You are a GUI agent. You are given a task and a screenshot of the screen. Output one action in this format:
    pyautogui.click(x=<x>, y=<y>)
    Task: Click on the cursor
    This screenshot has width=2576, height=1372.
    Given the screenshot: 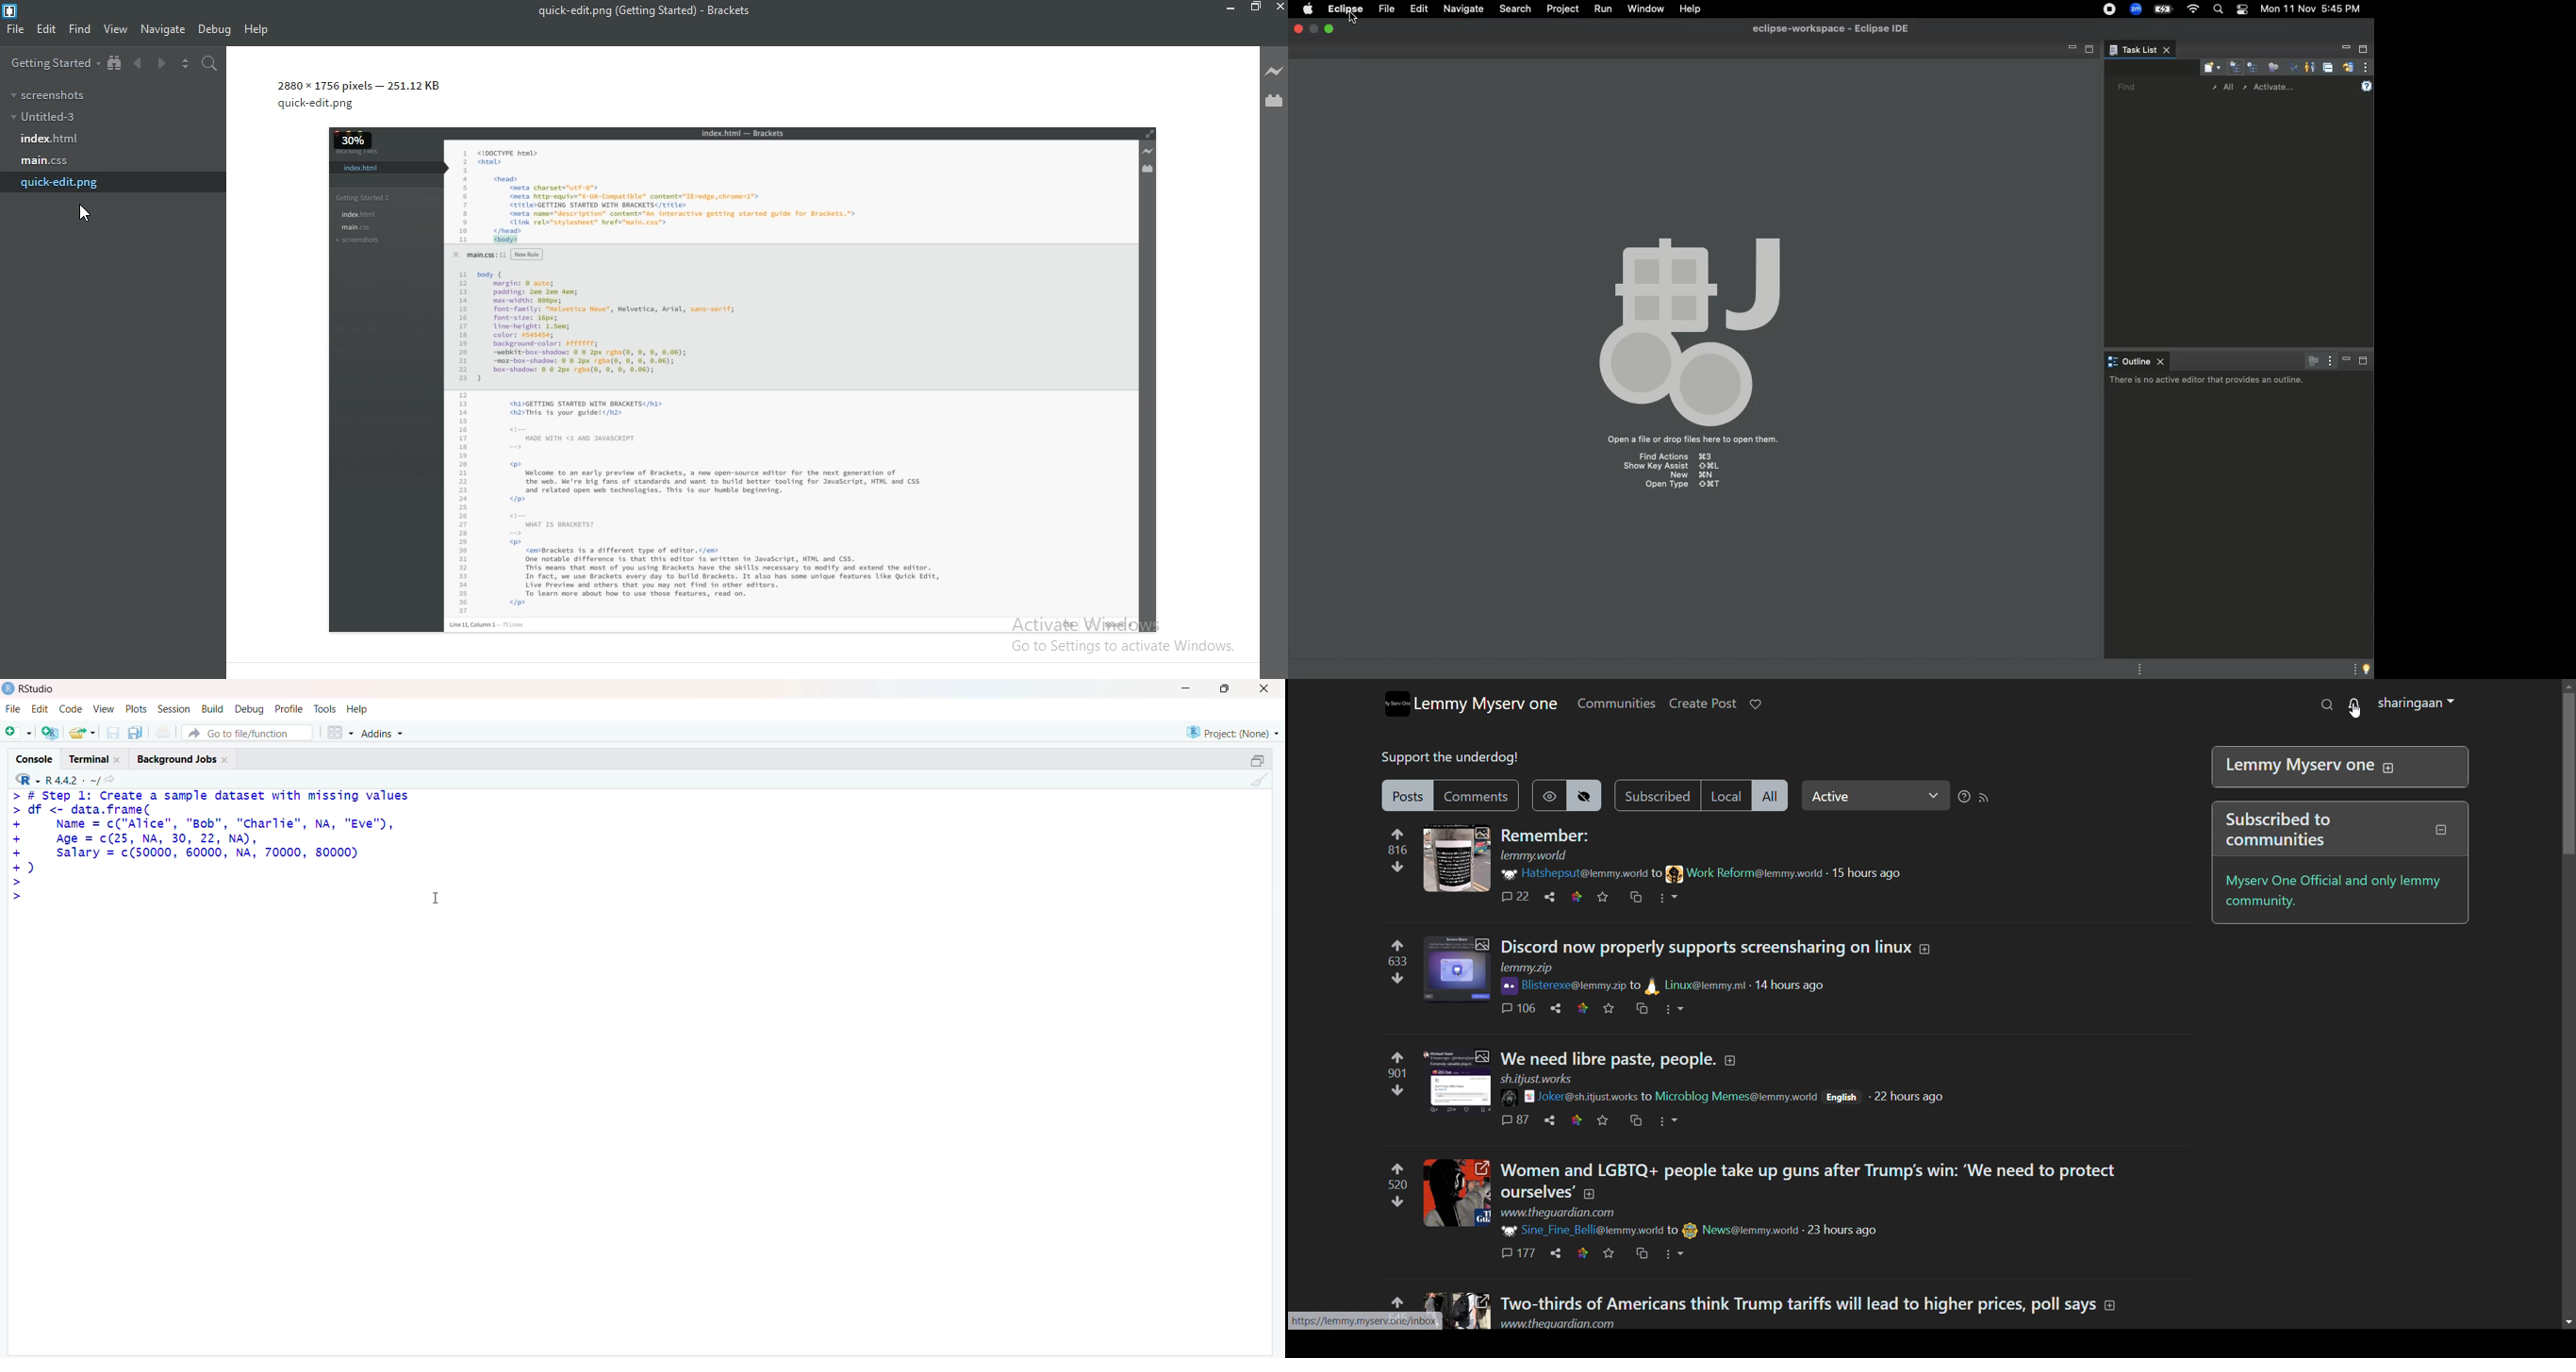 What is the action you would take?
    pyautogui.click(x=89, y=214)
    